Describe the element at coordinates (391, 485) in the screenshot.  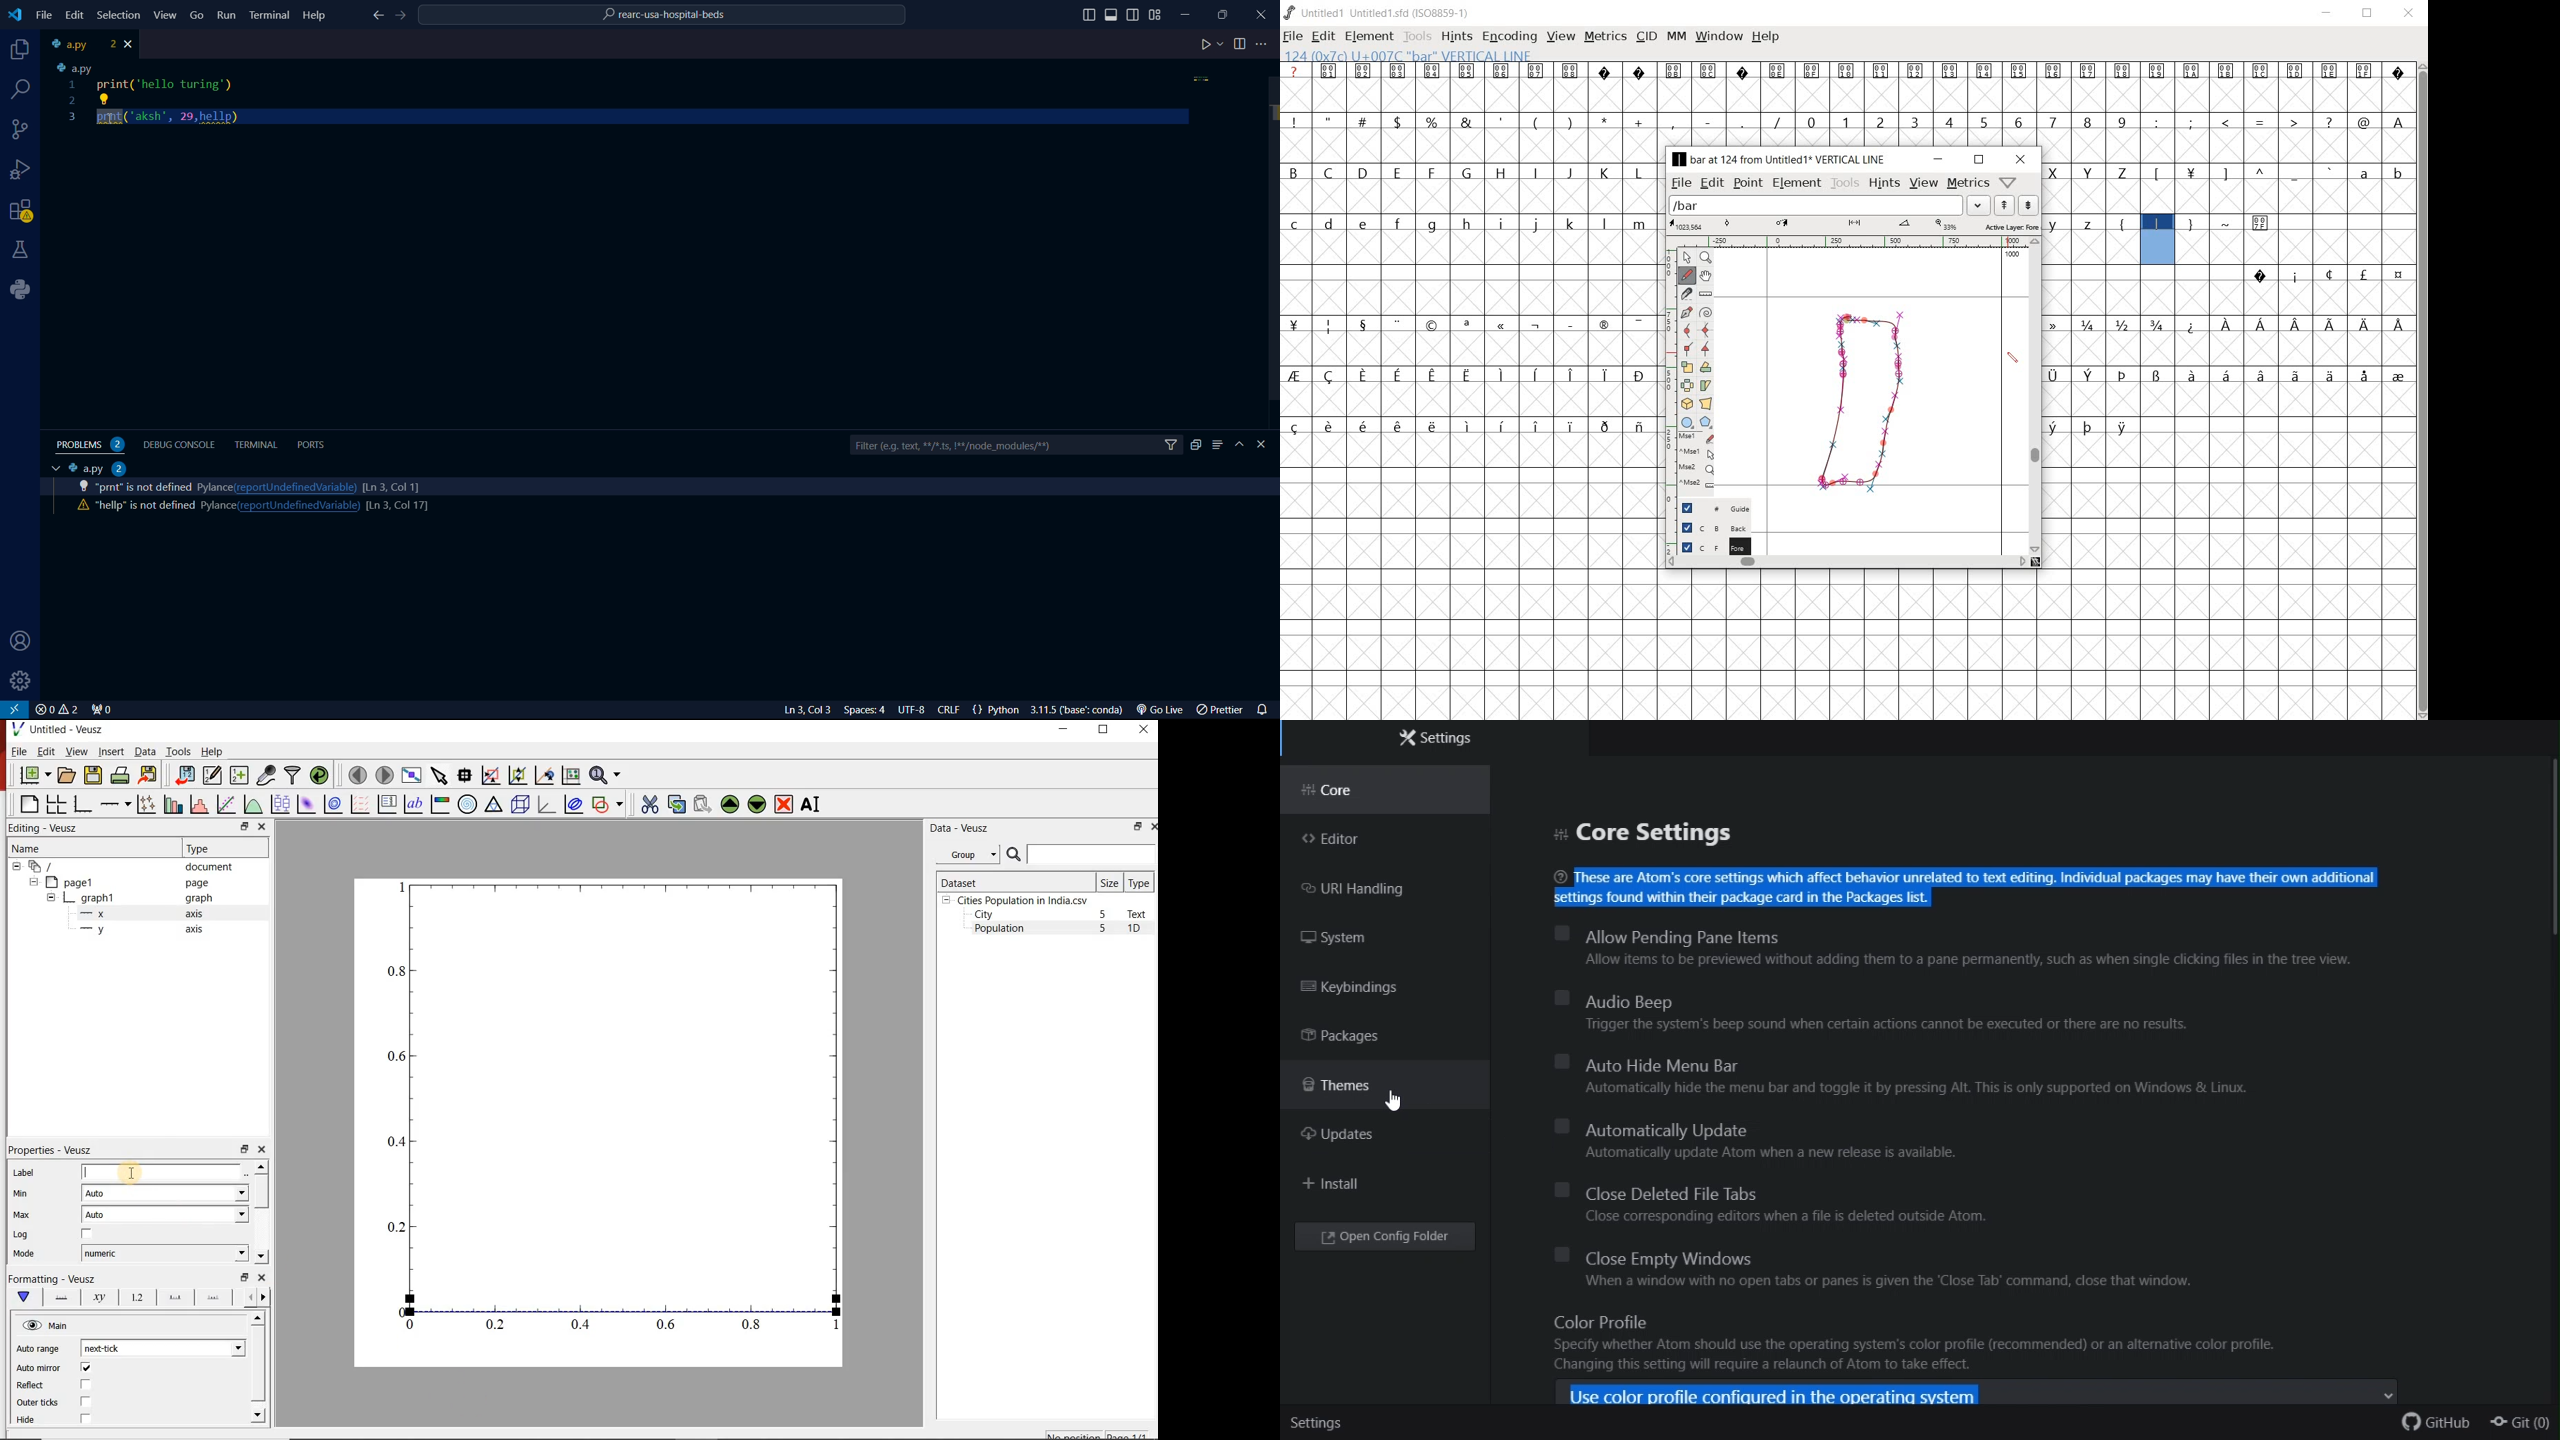
I see `line count` at that location.